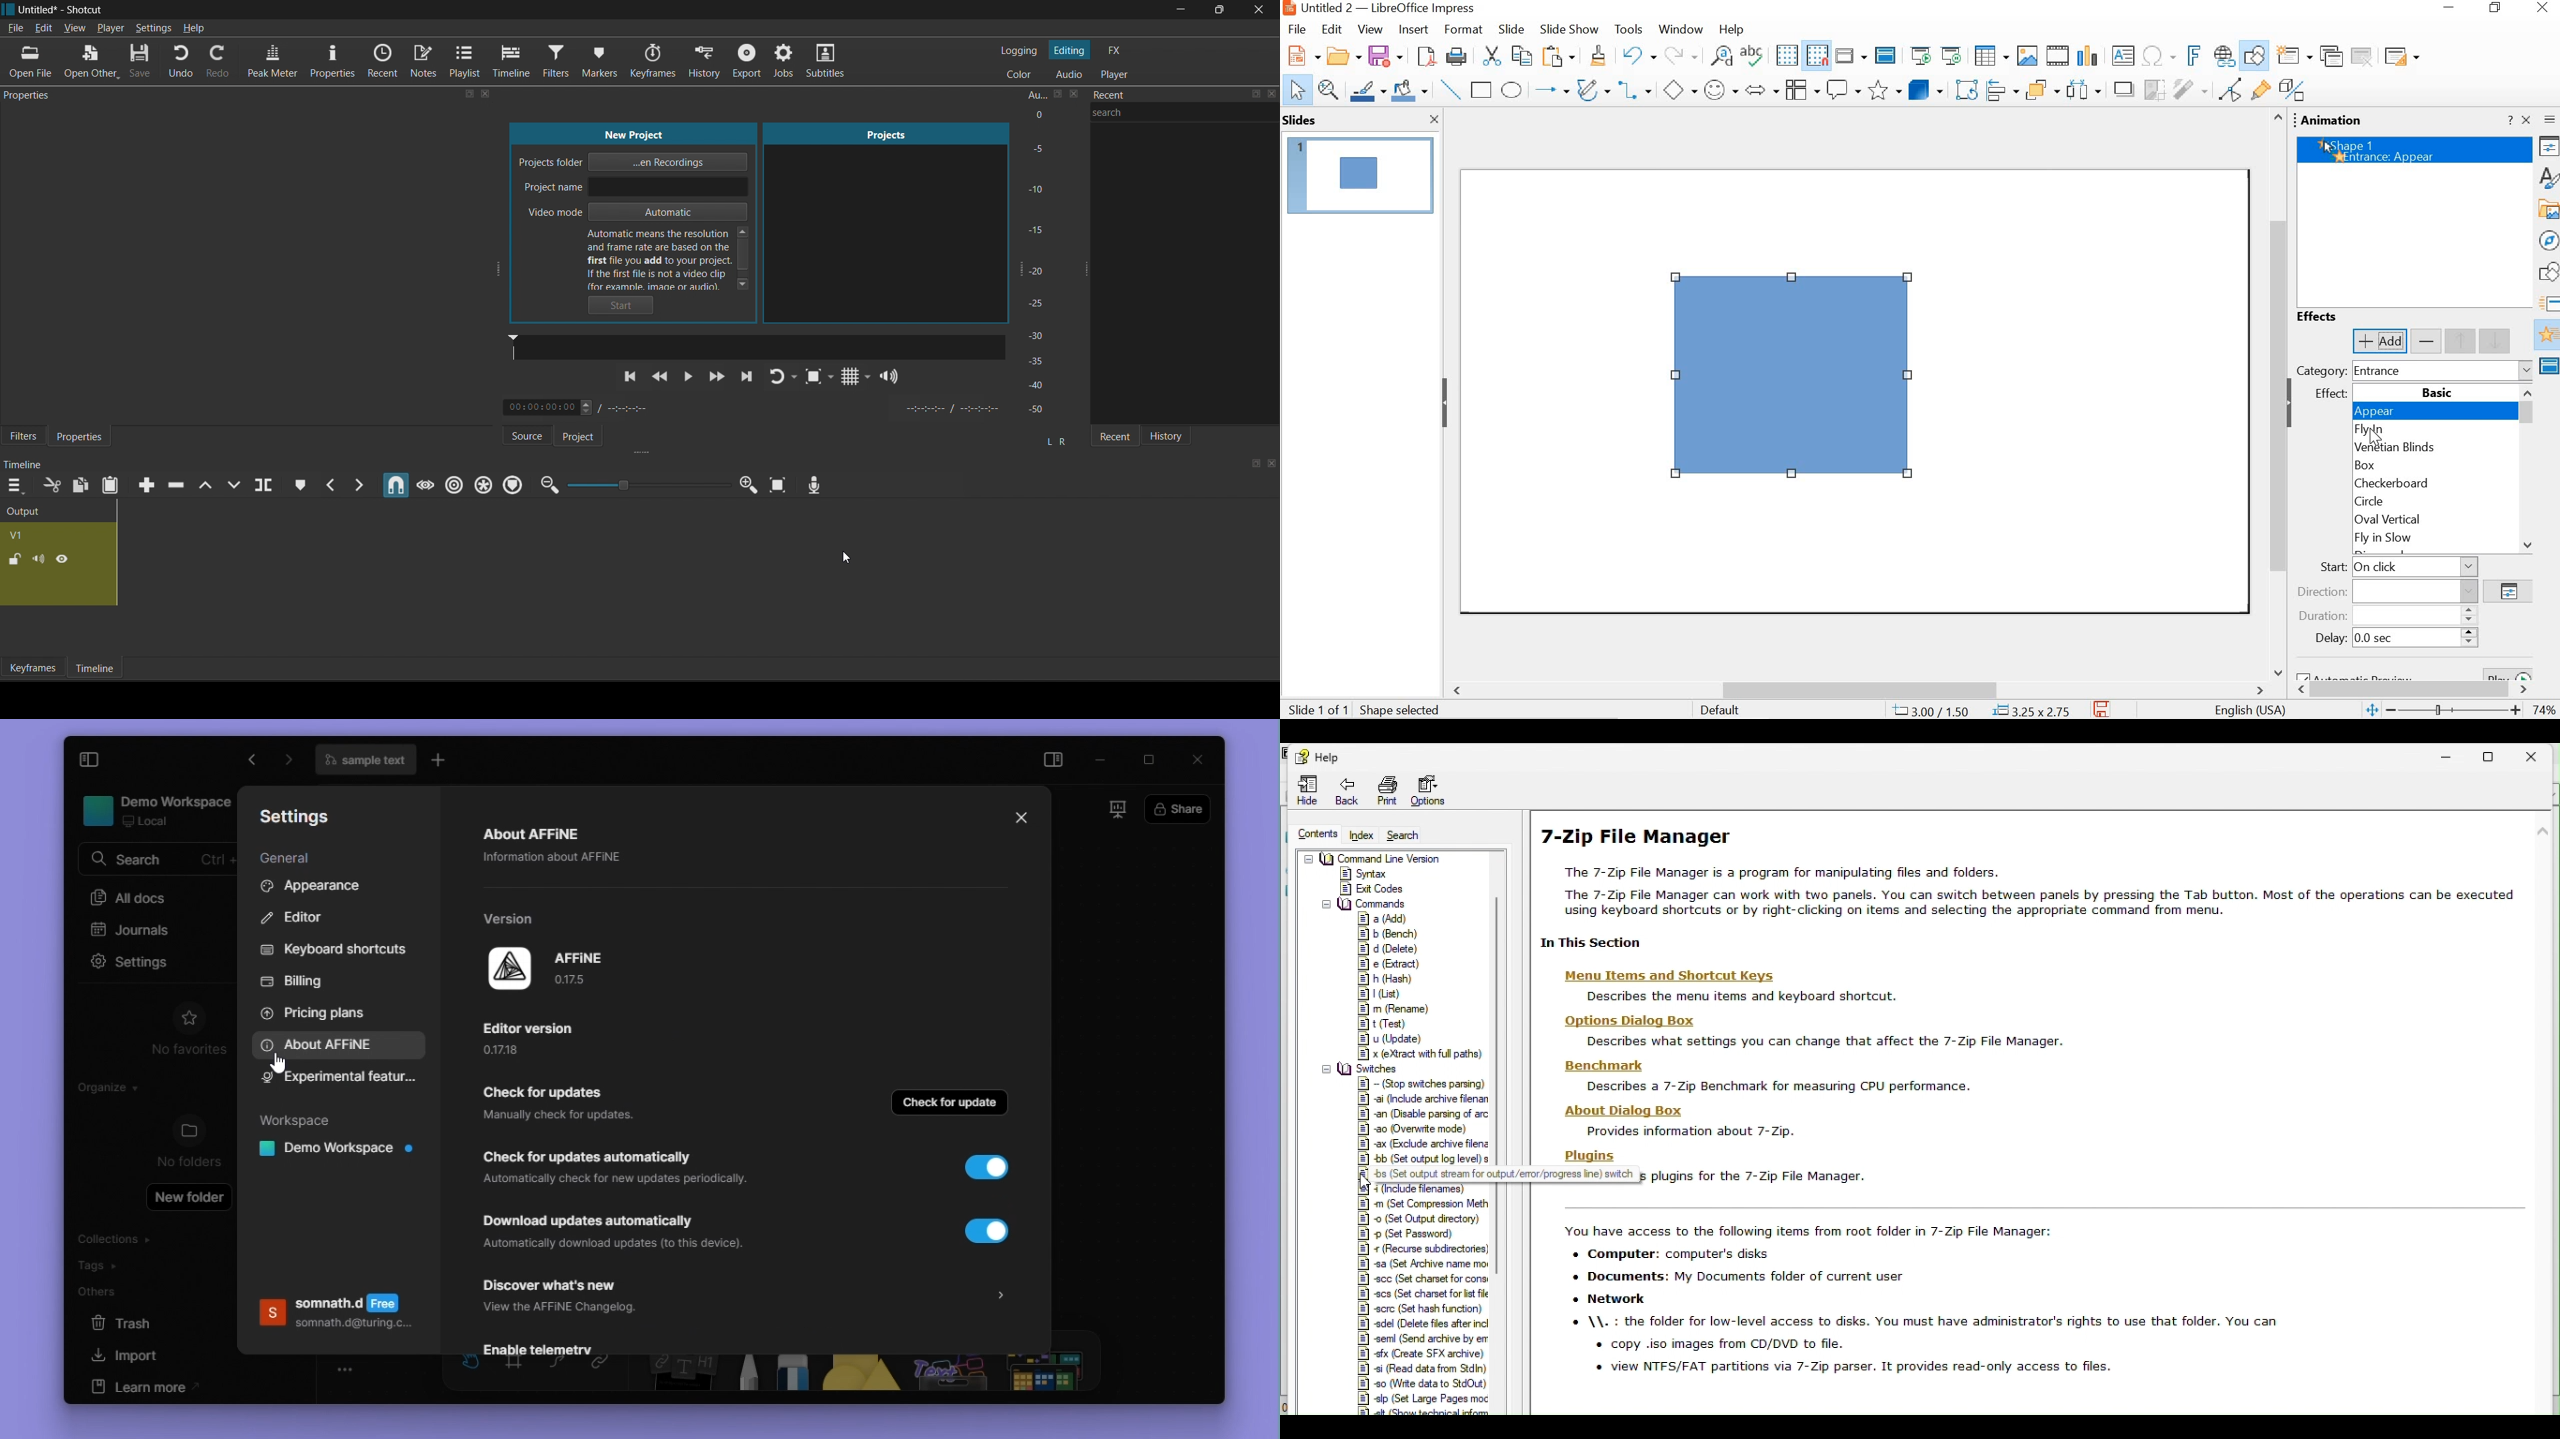  I want to click on start from first slide, so click(1923, 57).